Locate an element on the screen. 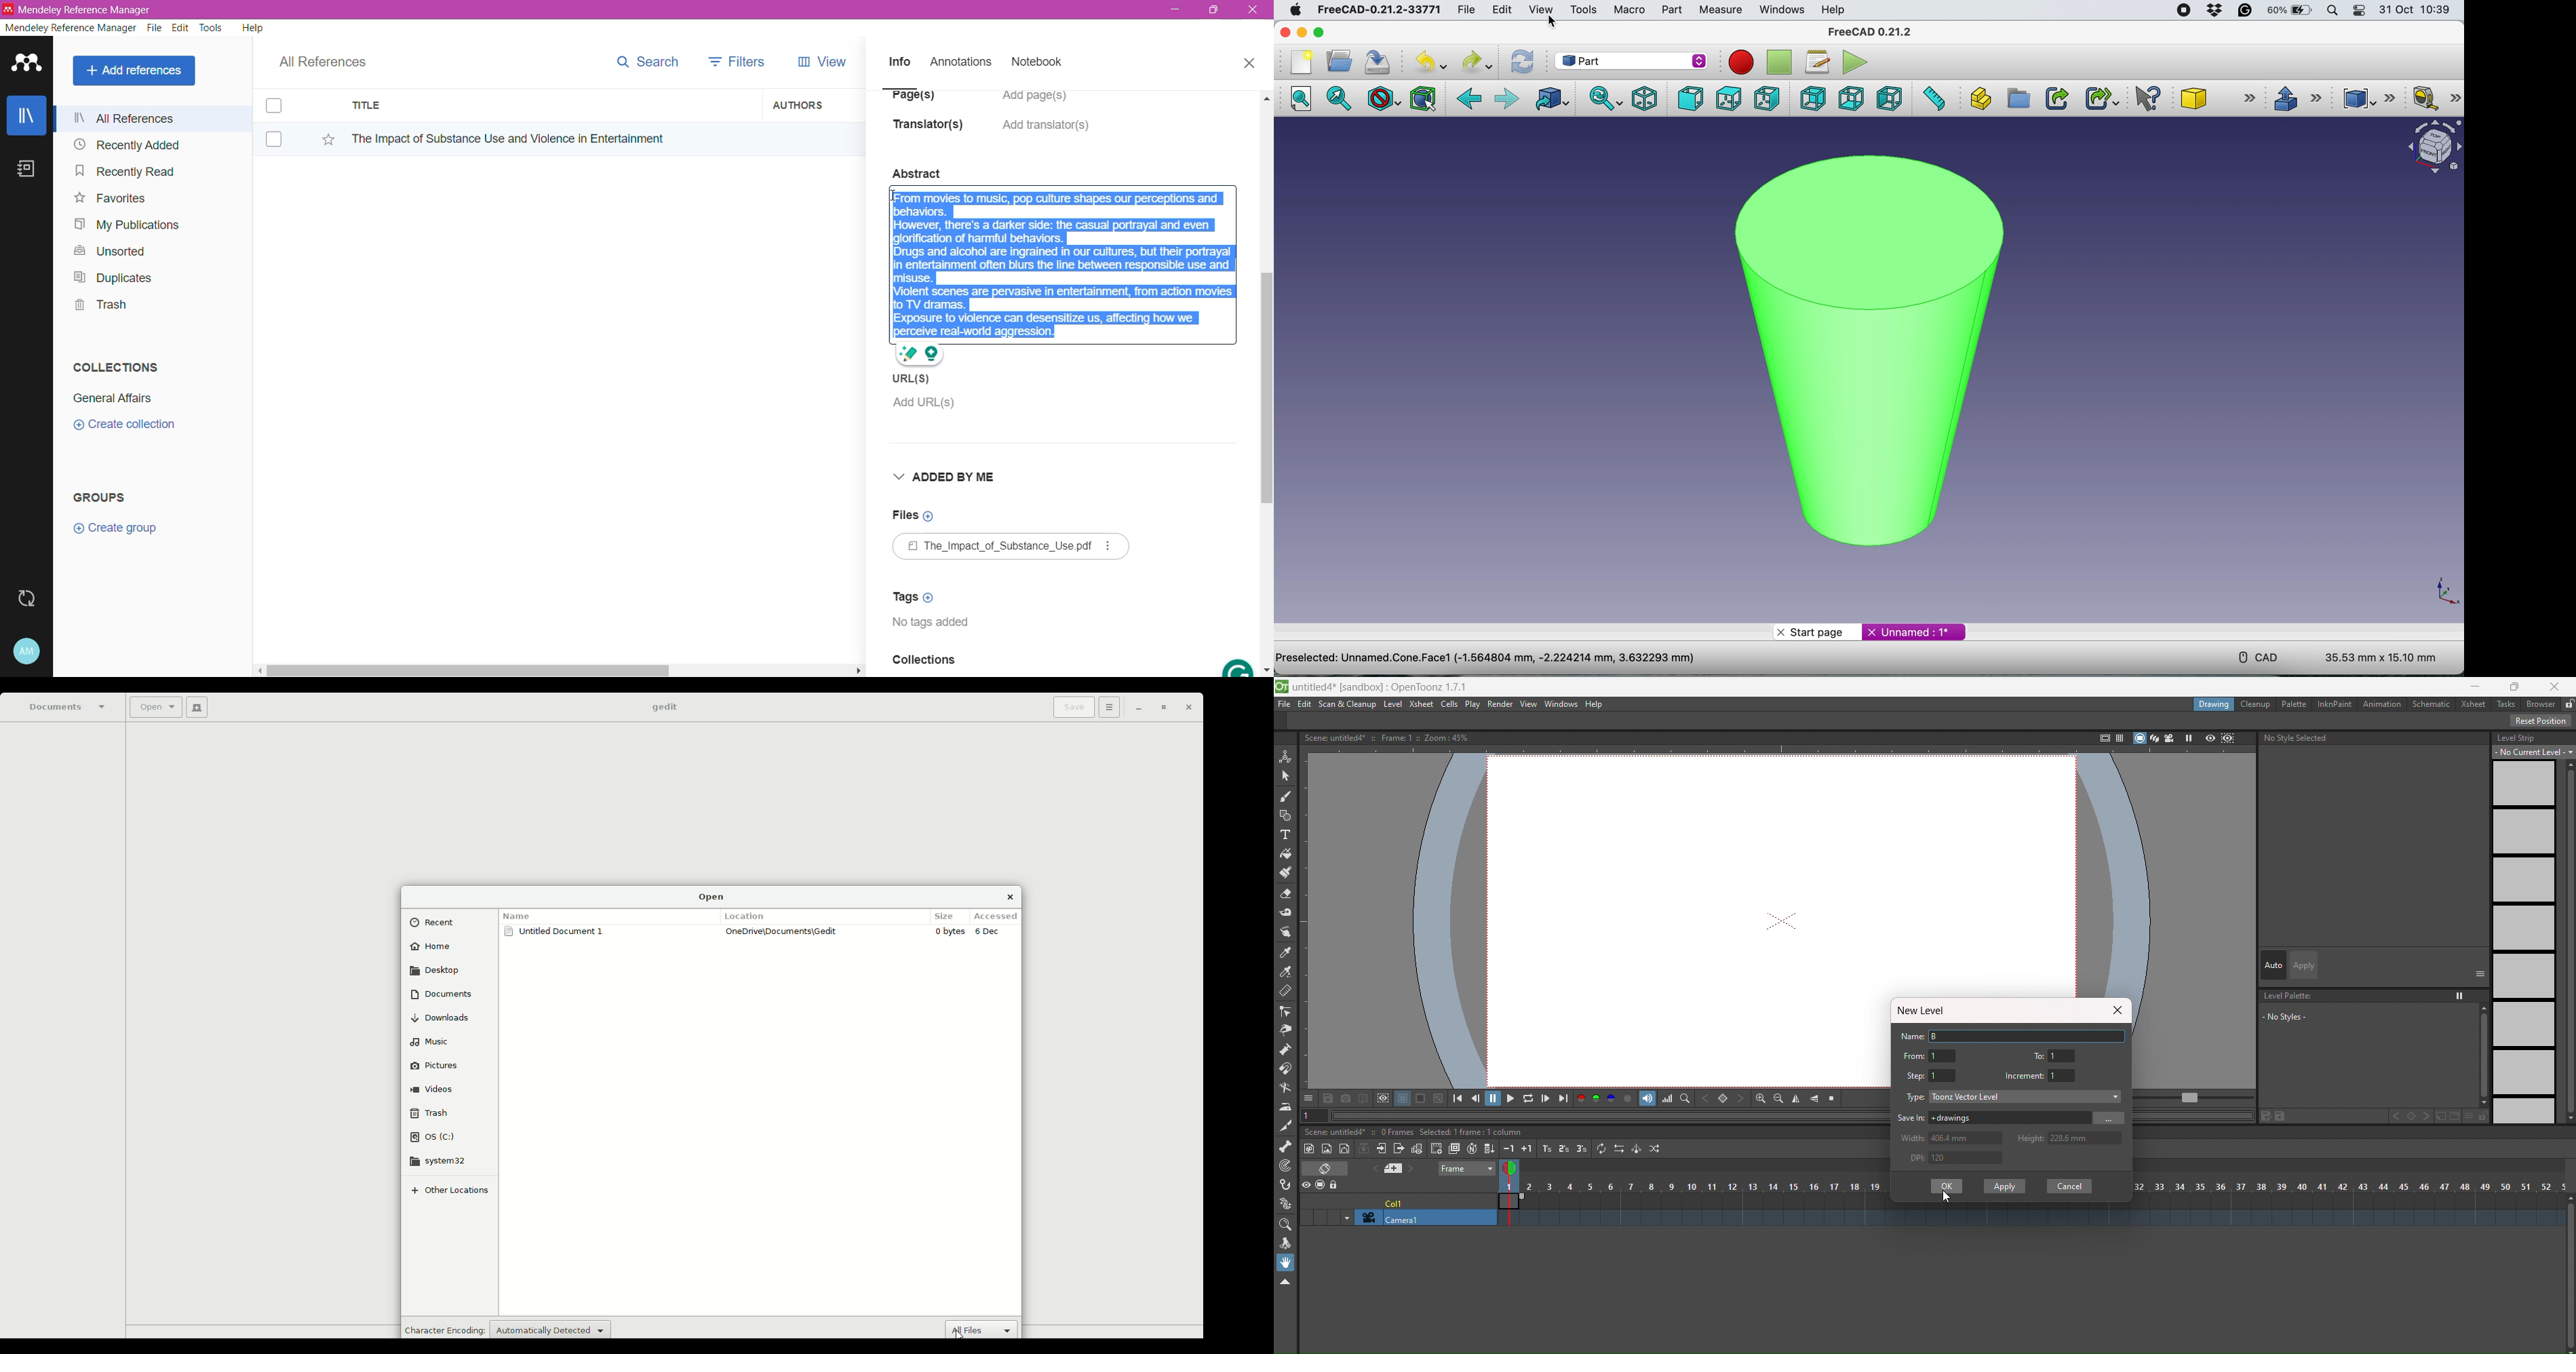 This screenshot has width=2576, height=1372. cells is located at coordinates (1451, 705).